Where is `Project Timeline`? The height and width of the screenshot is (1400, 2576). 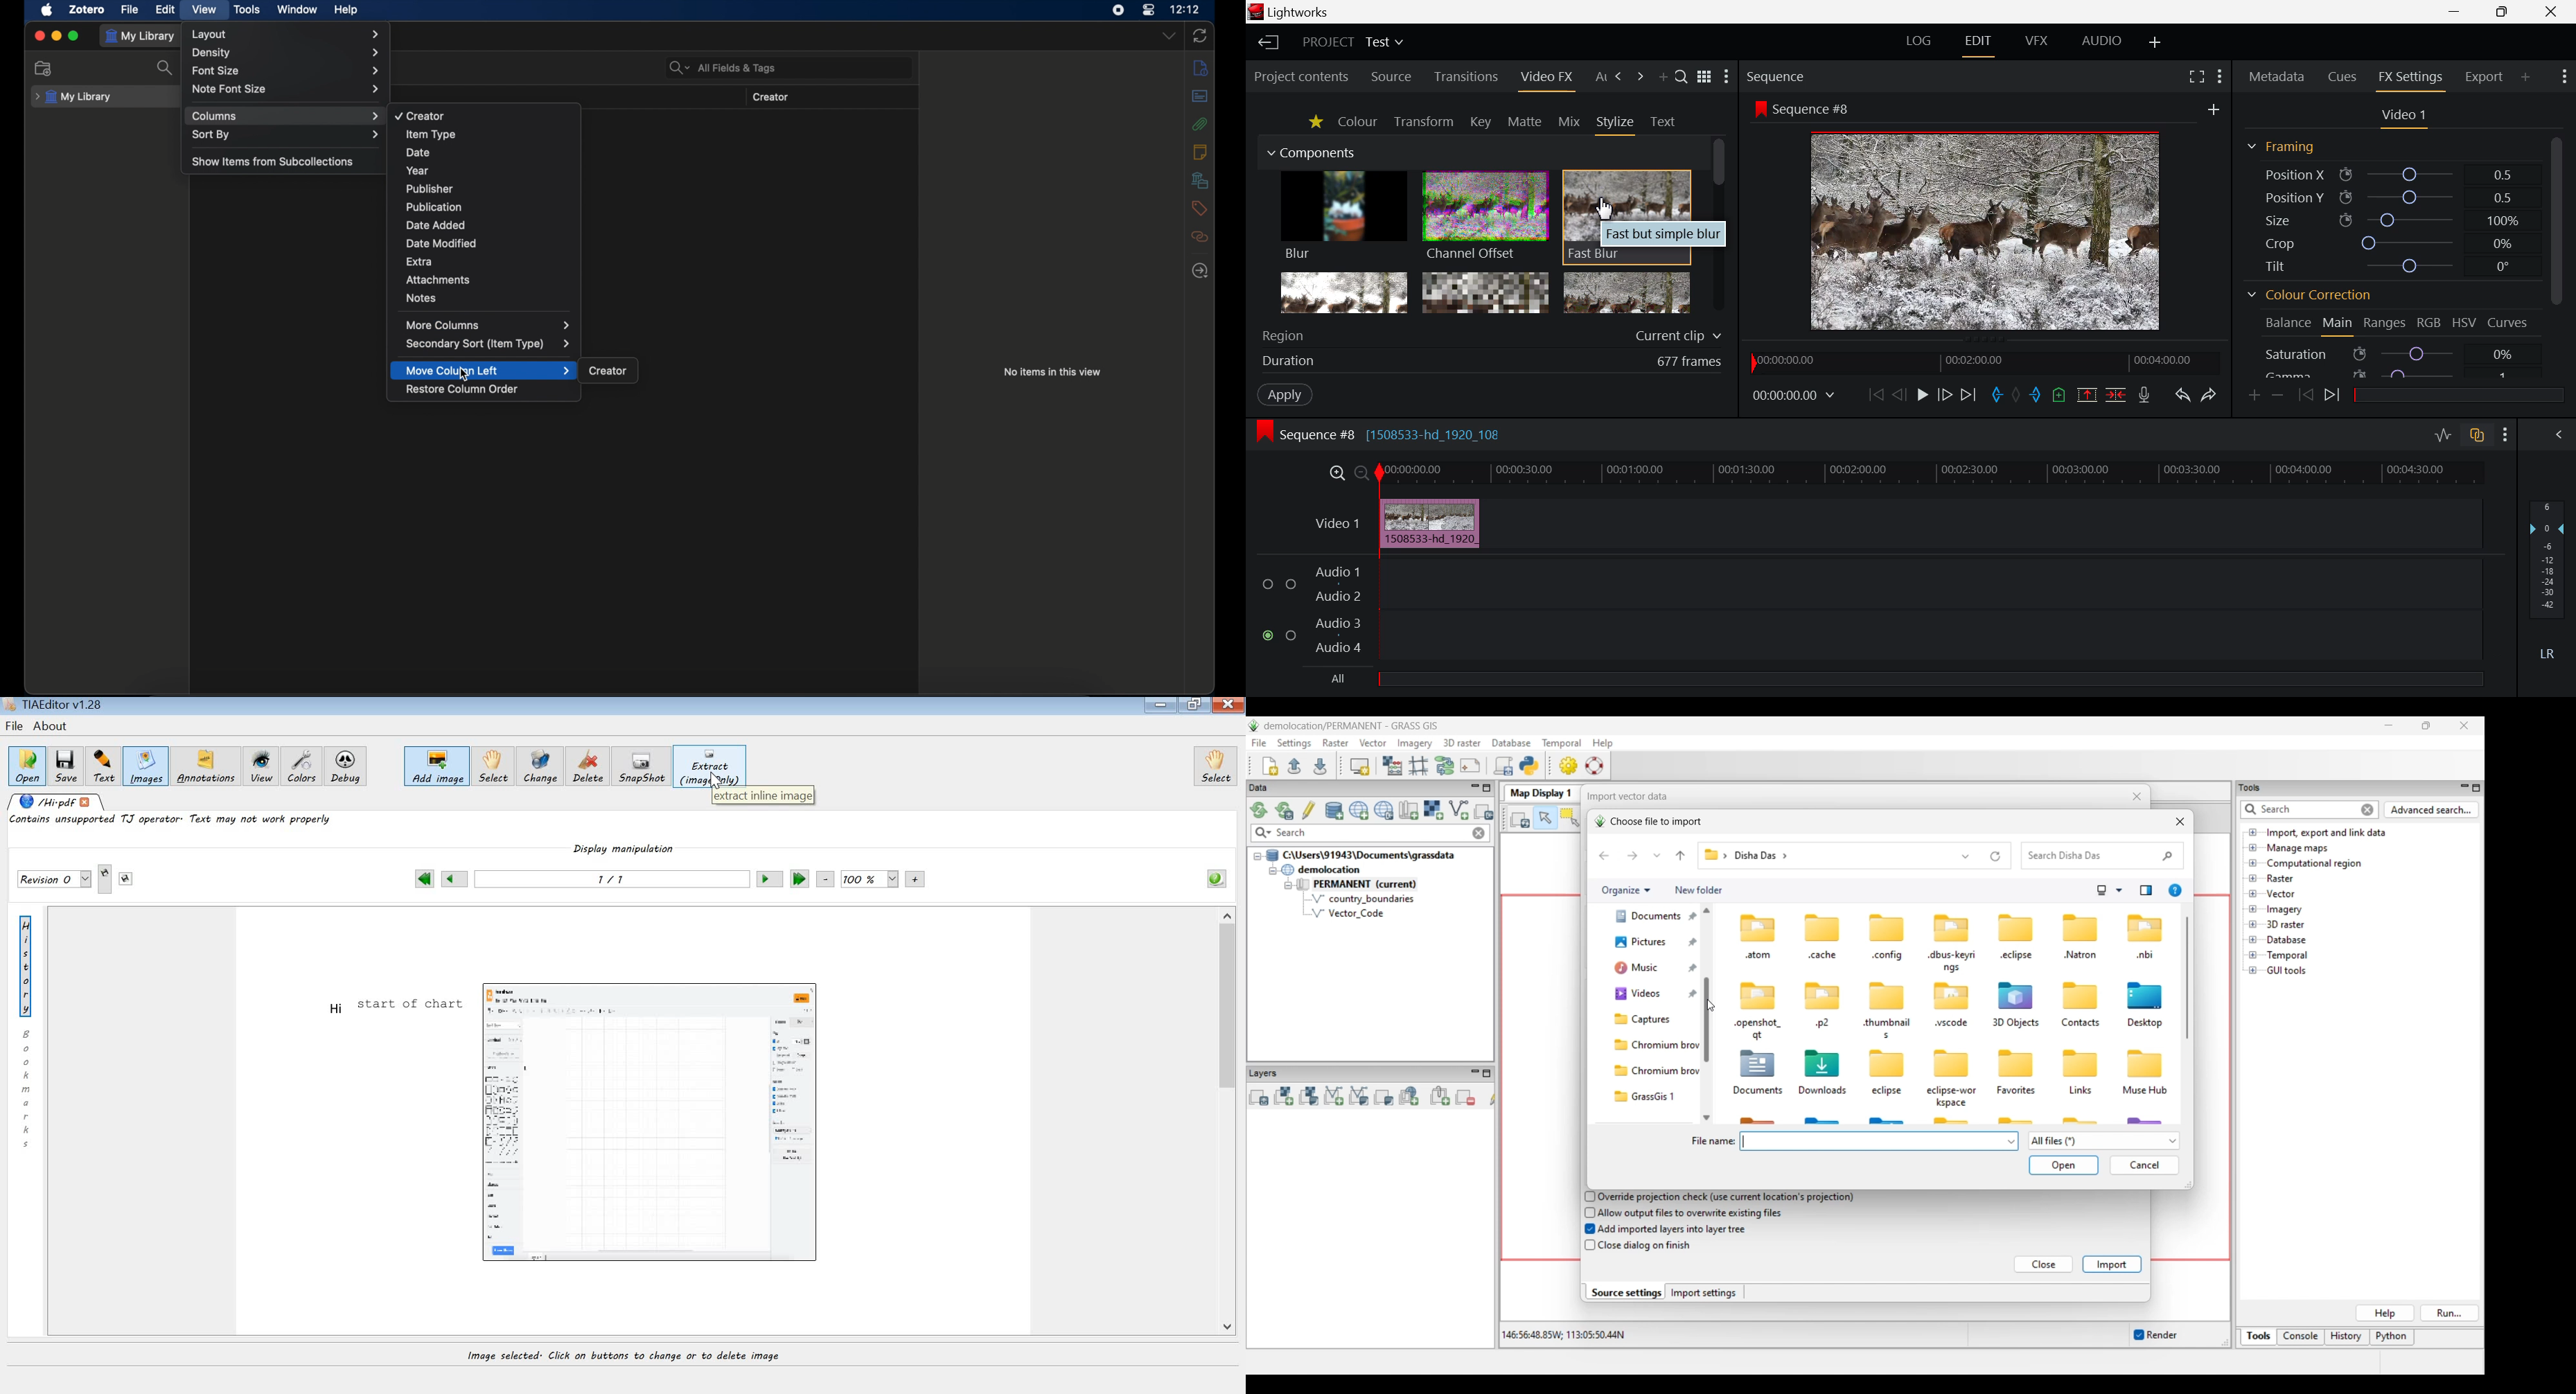
Project Timeline is located at coordinates (1931, 472).